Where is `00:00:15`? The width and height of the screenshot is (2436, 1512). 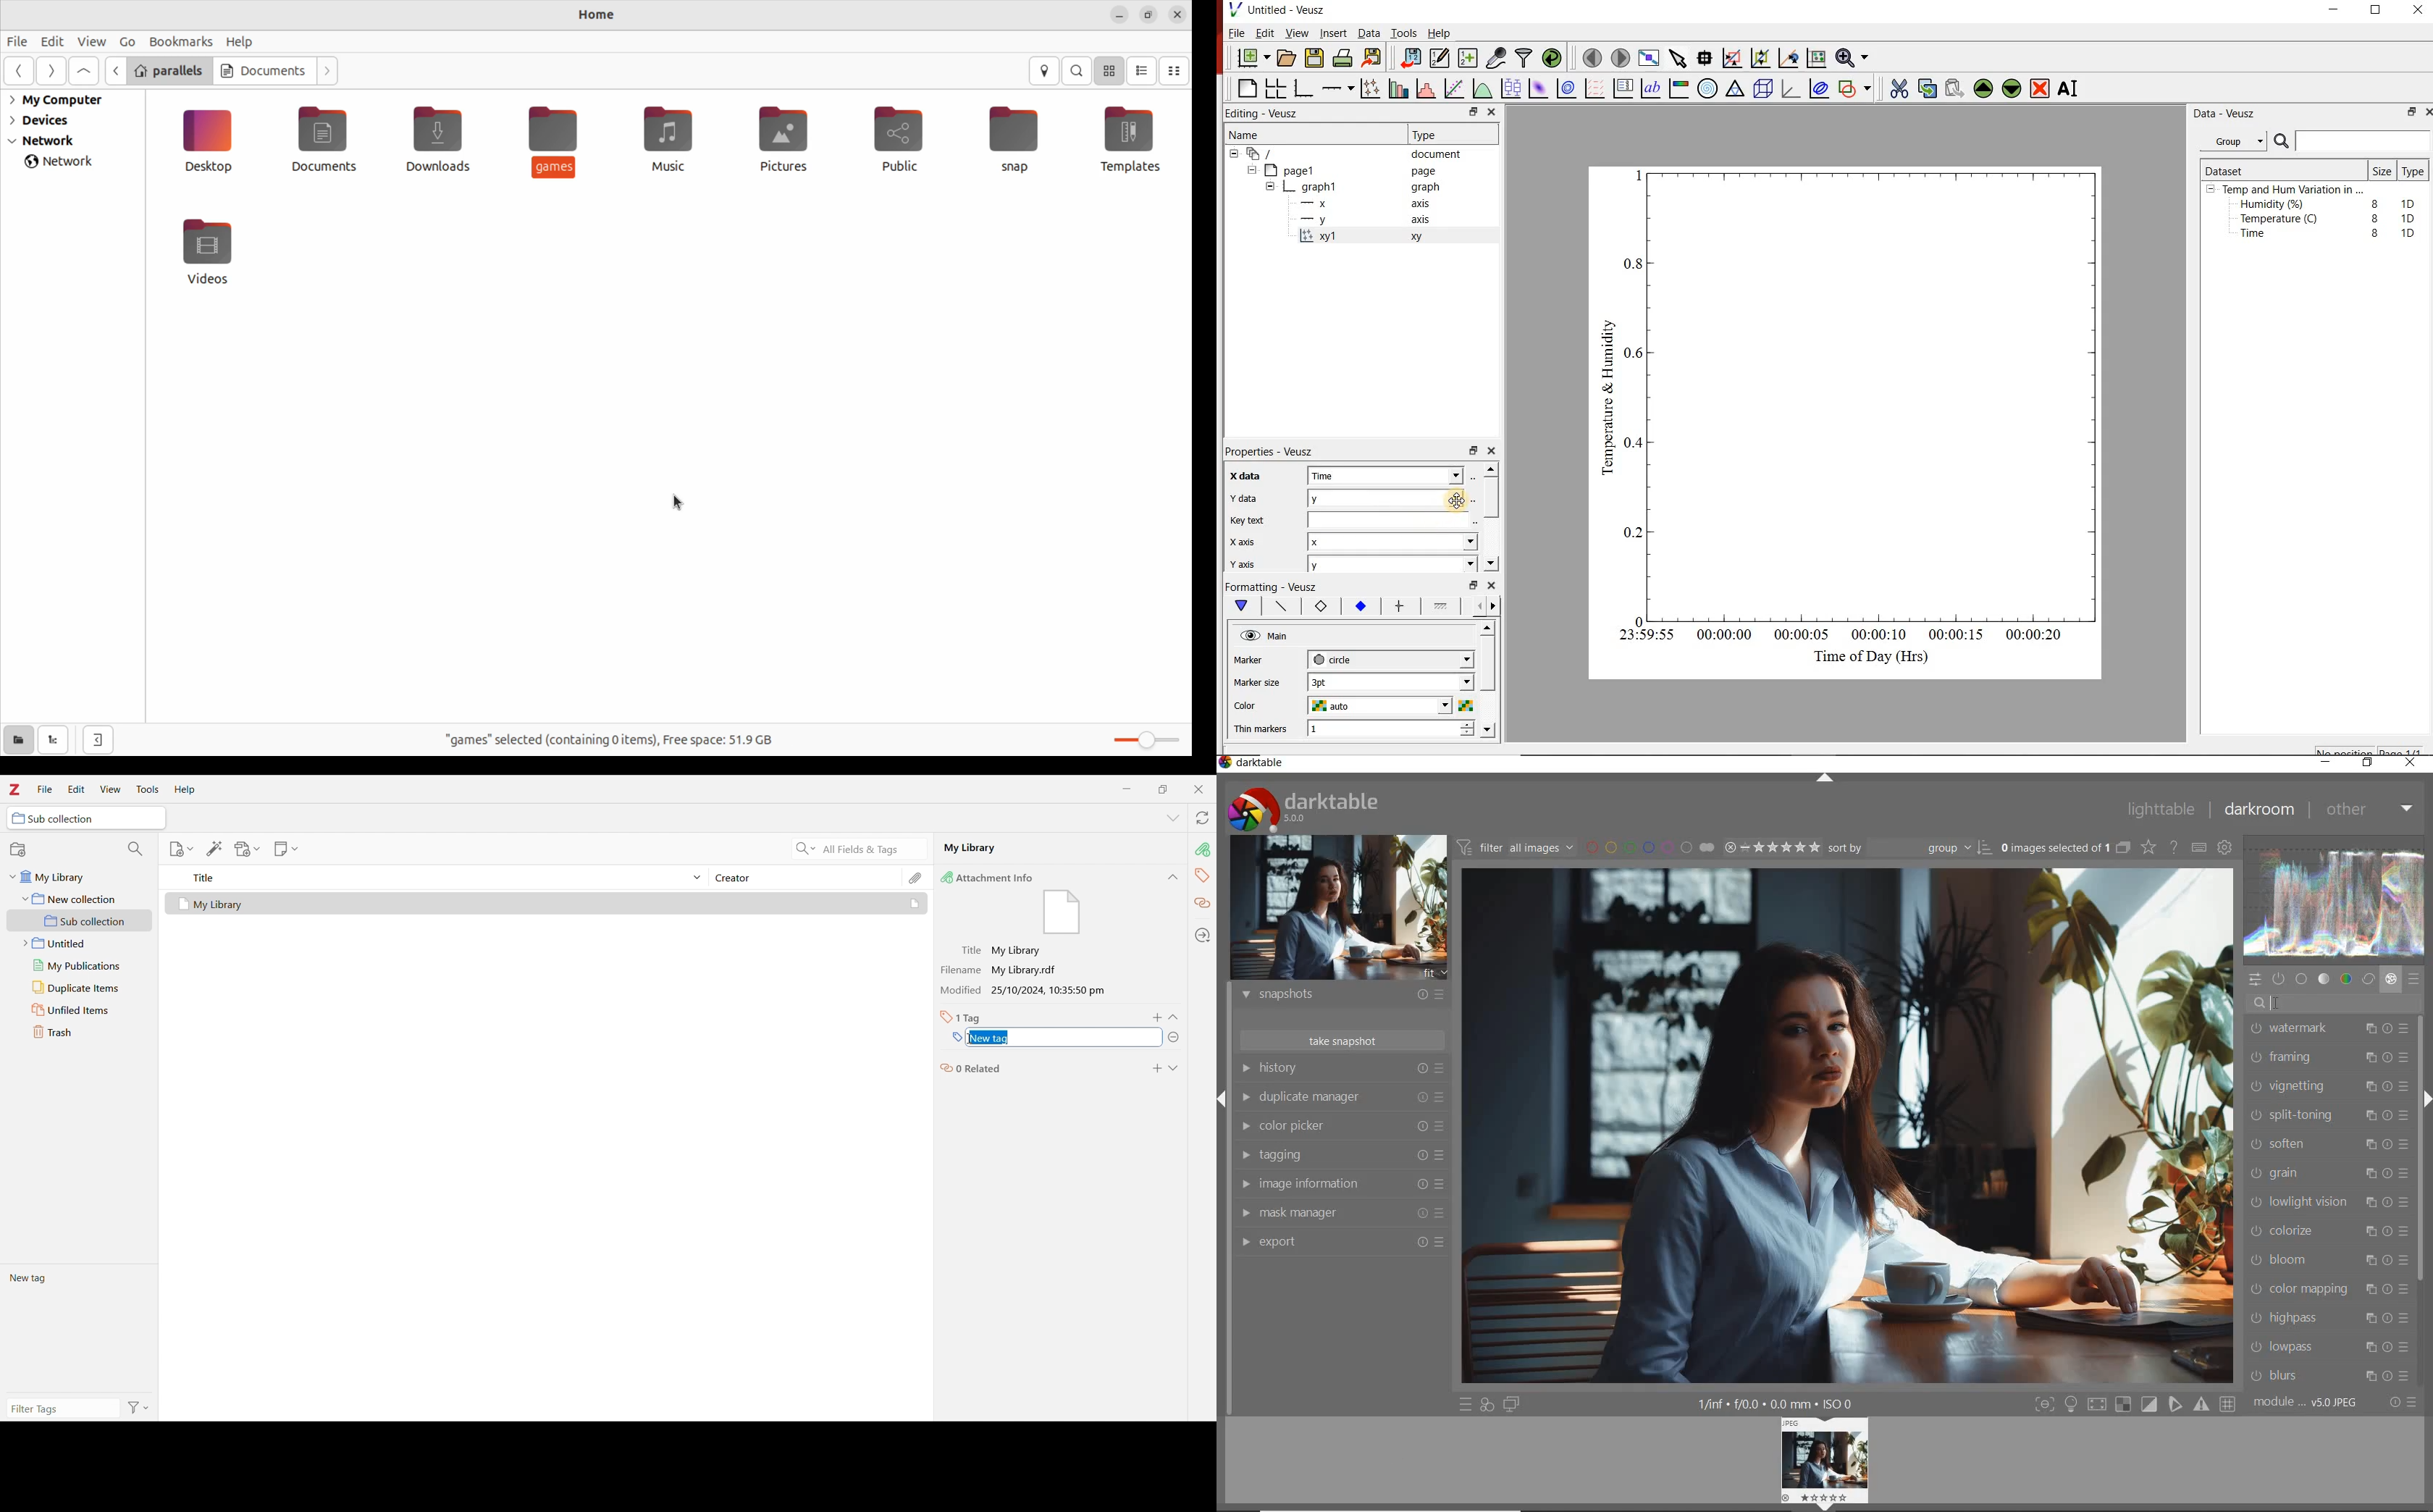 00:00:15 is located at coordinates (1957, 633).